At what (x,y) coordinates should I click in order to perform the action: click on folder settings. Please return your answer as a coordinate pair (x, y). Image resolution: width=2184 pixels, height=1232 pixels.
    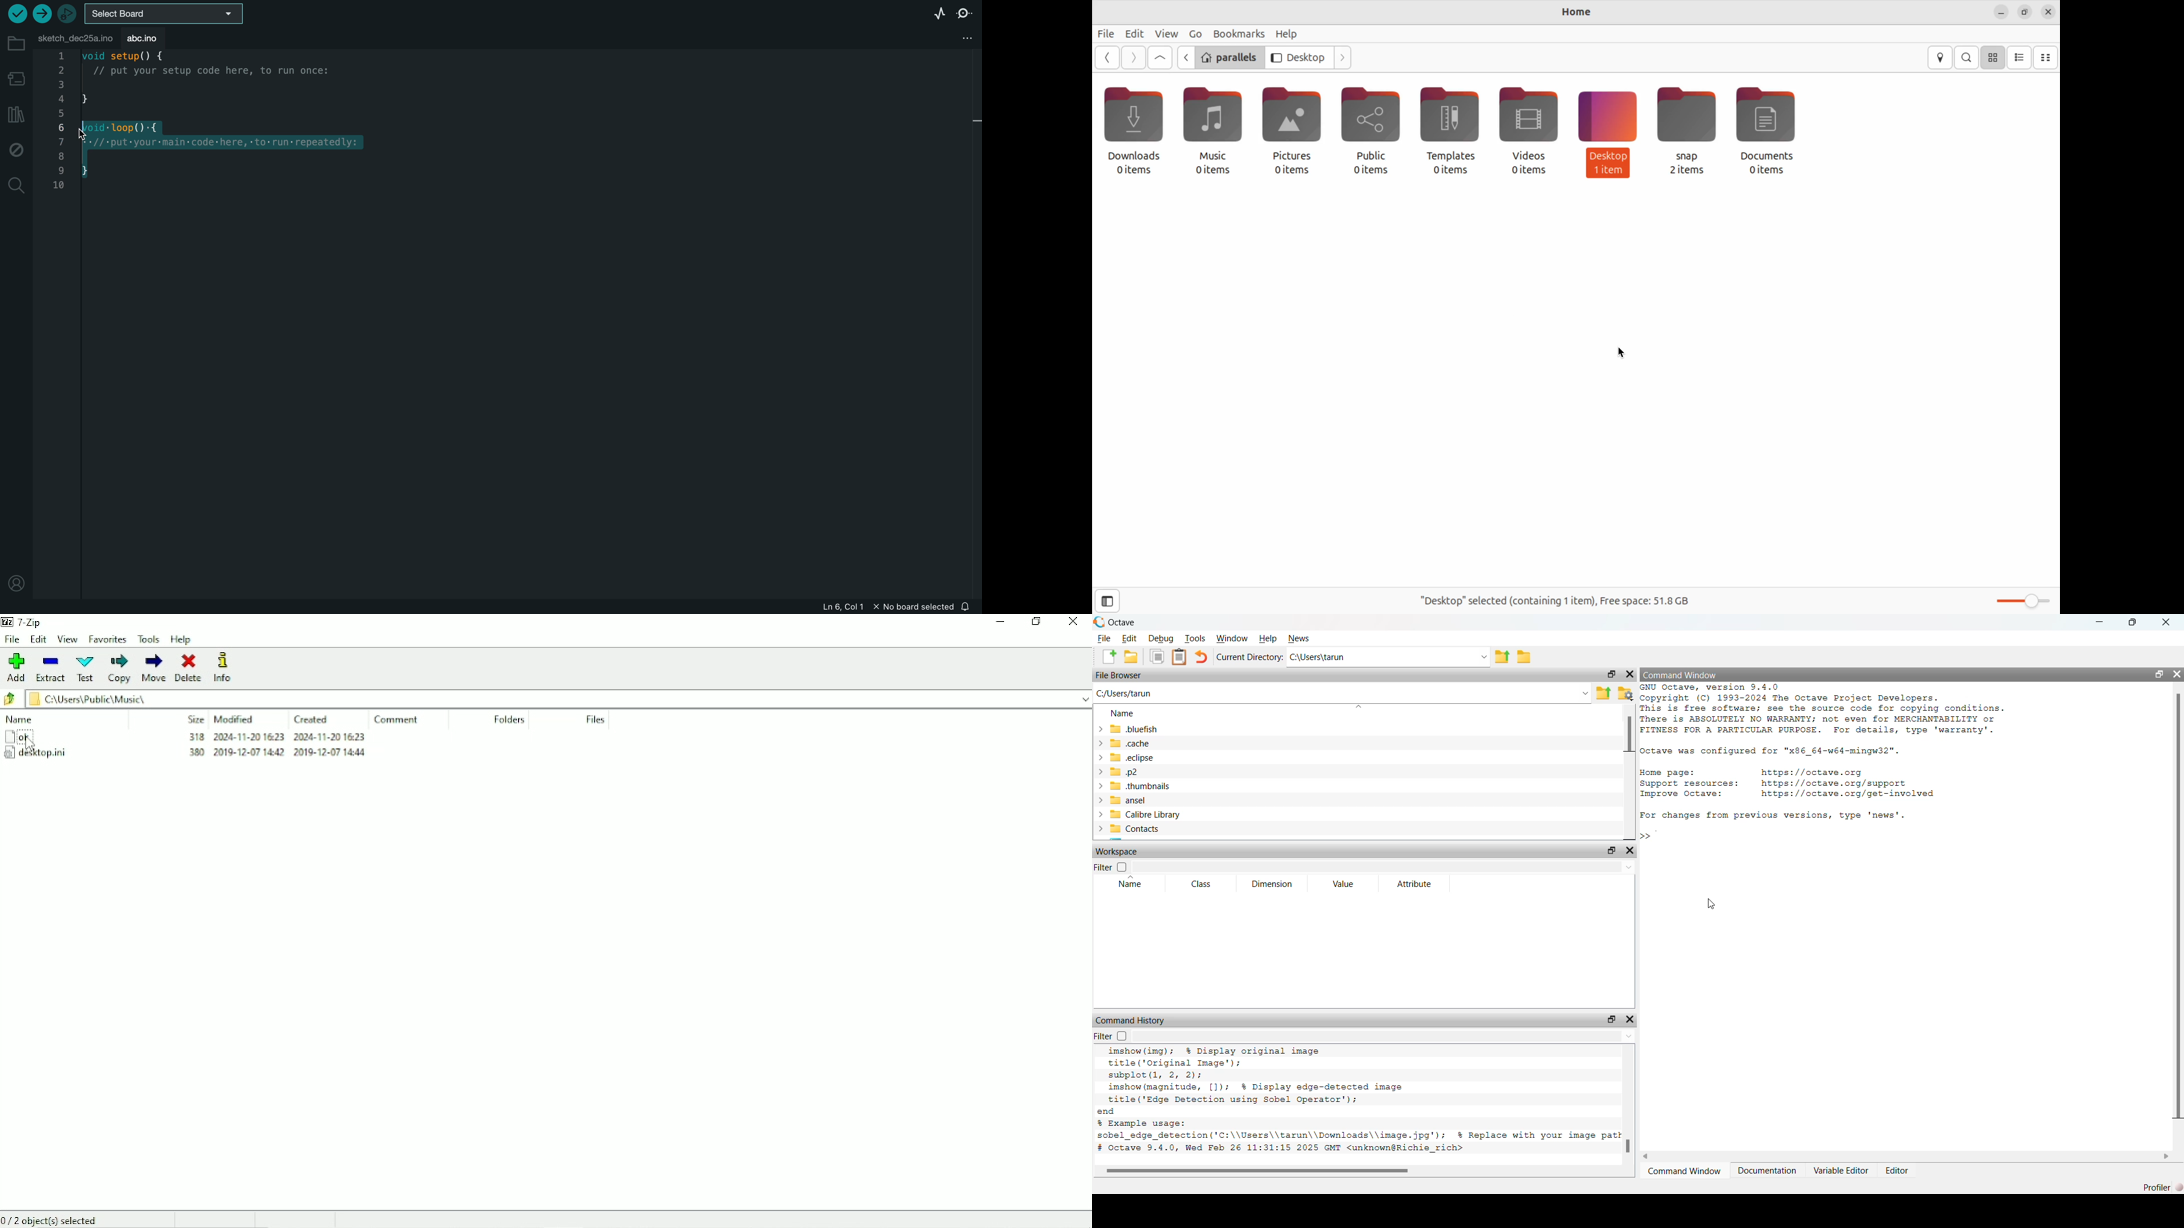
    Looking at the image, I should click on (1627, 692).